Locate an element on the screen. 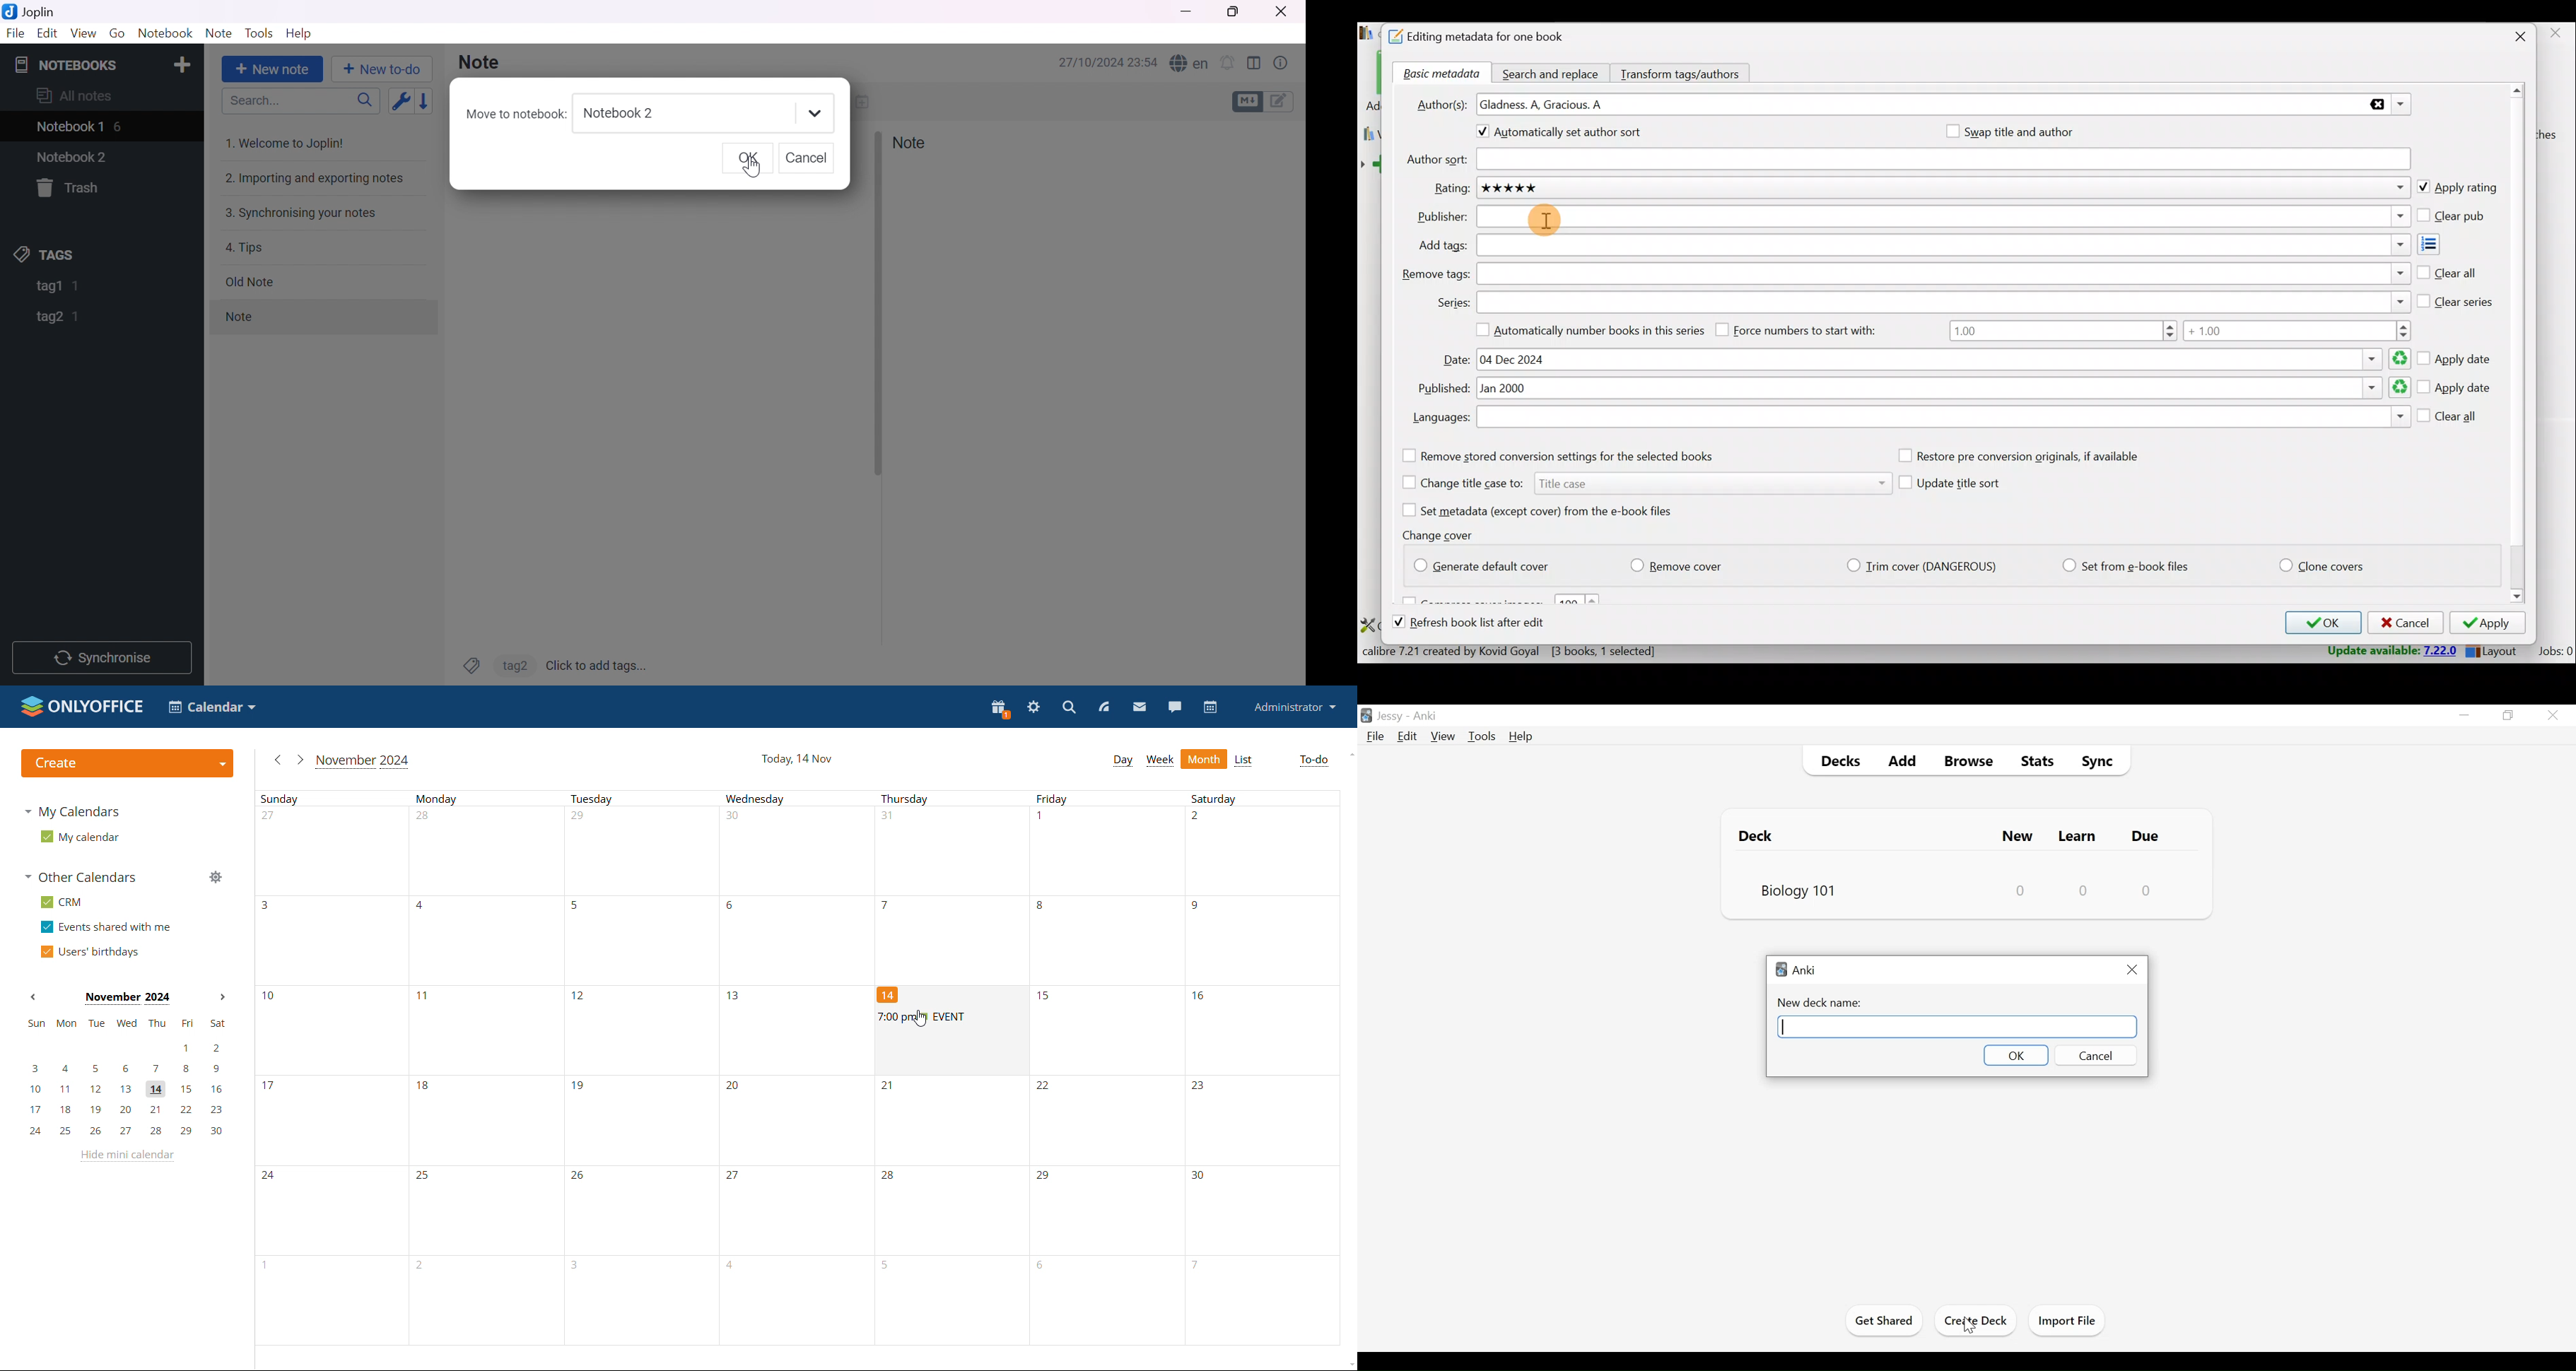  Cursor is located at coordinates (1970, 1327).